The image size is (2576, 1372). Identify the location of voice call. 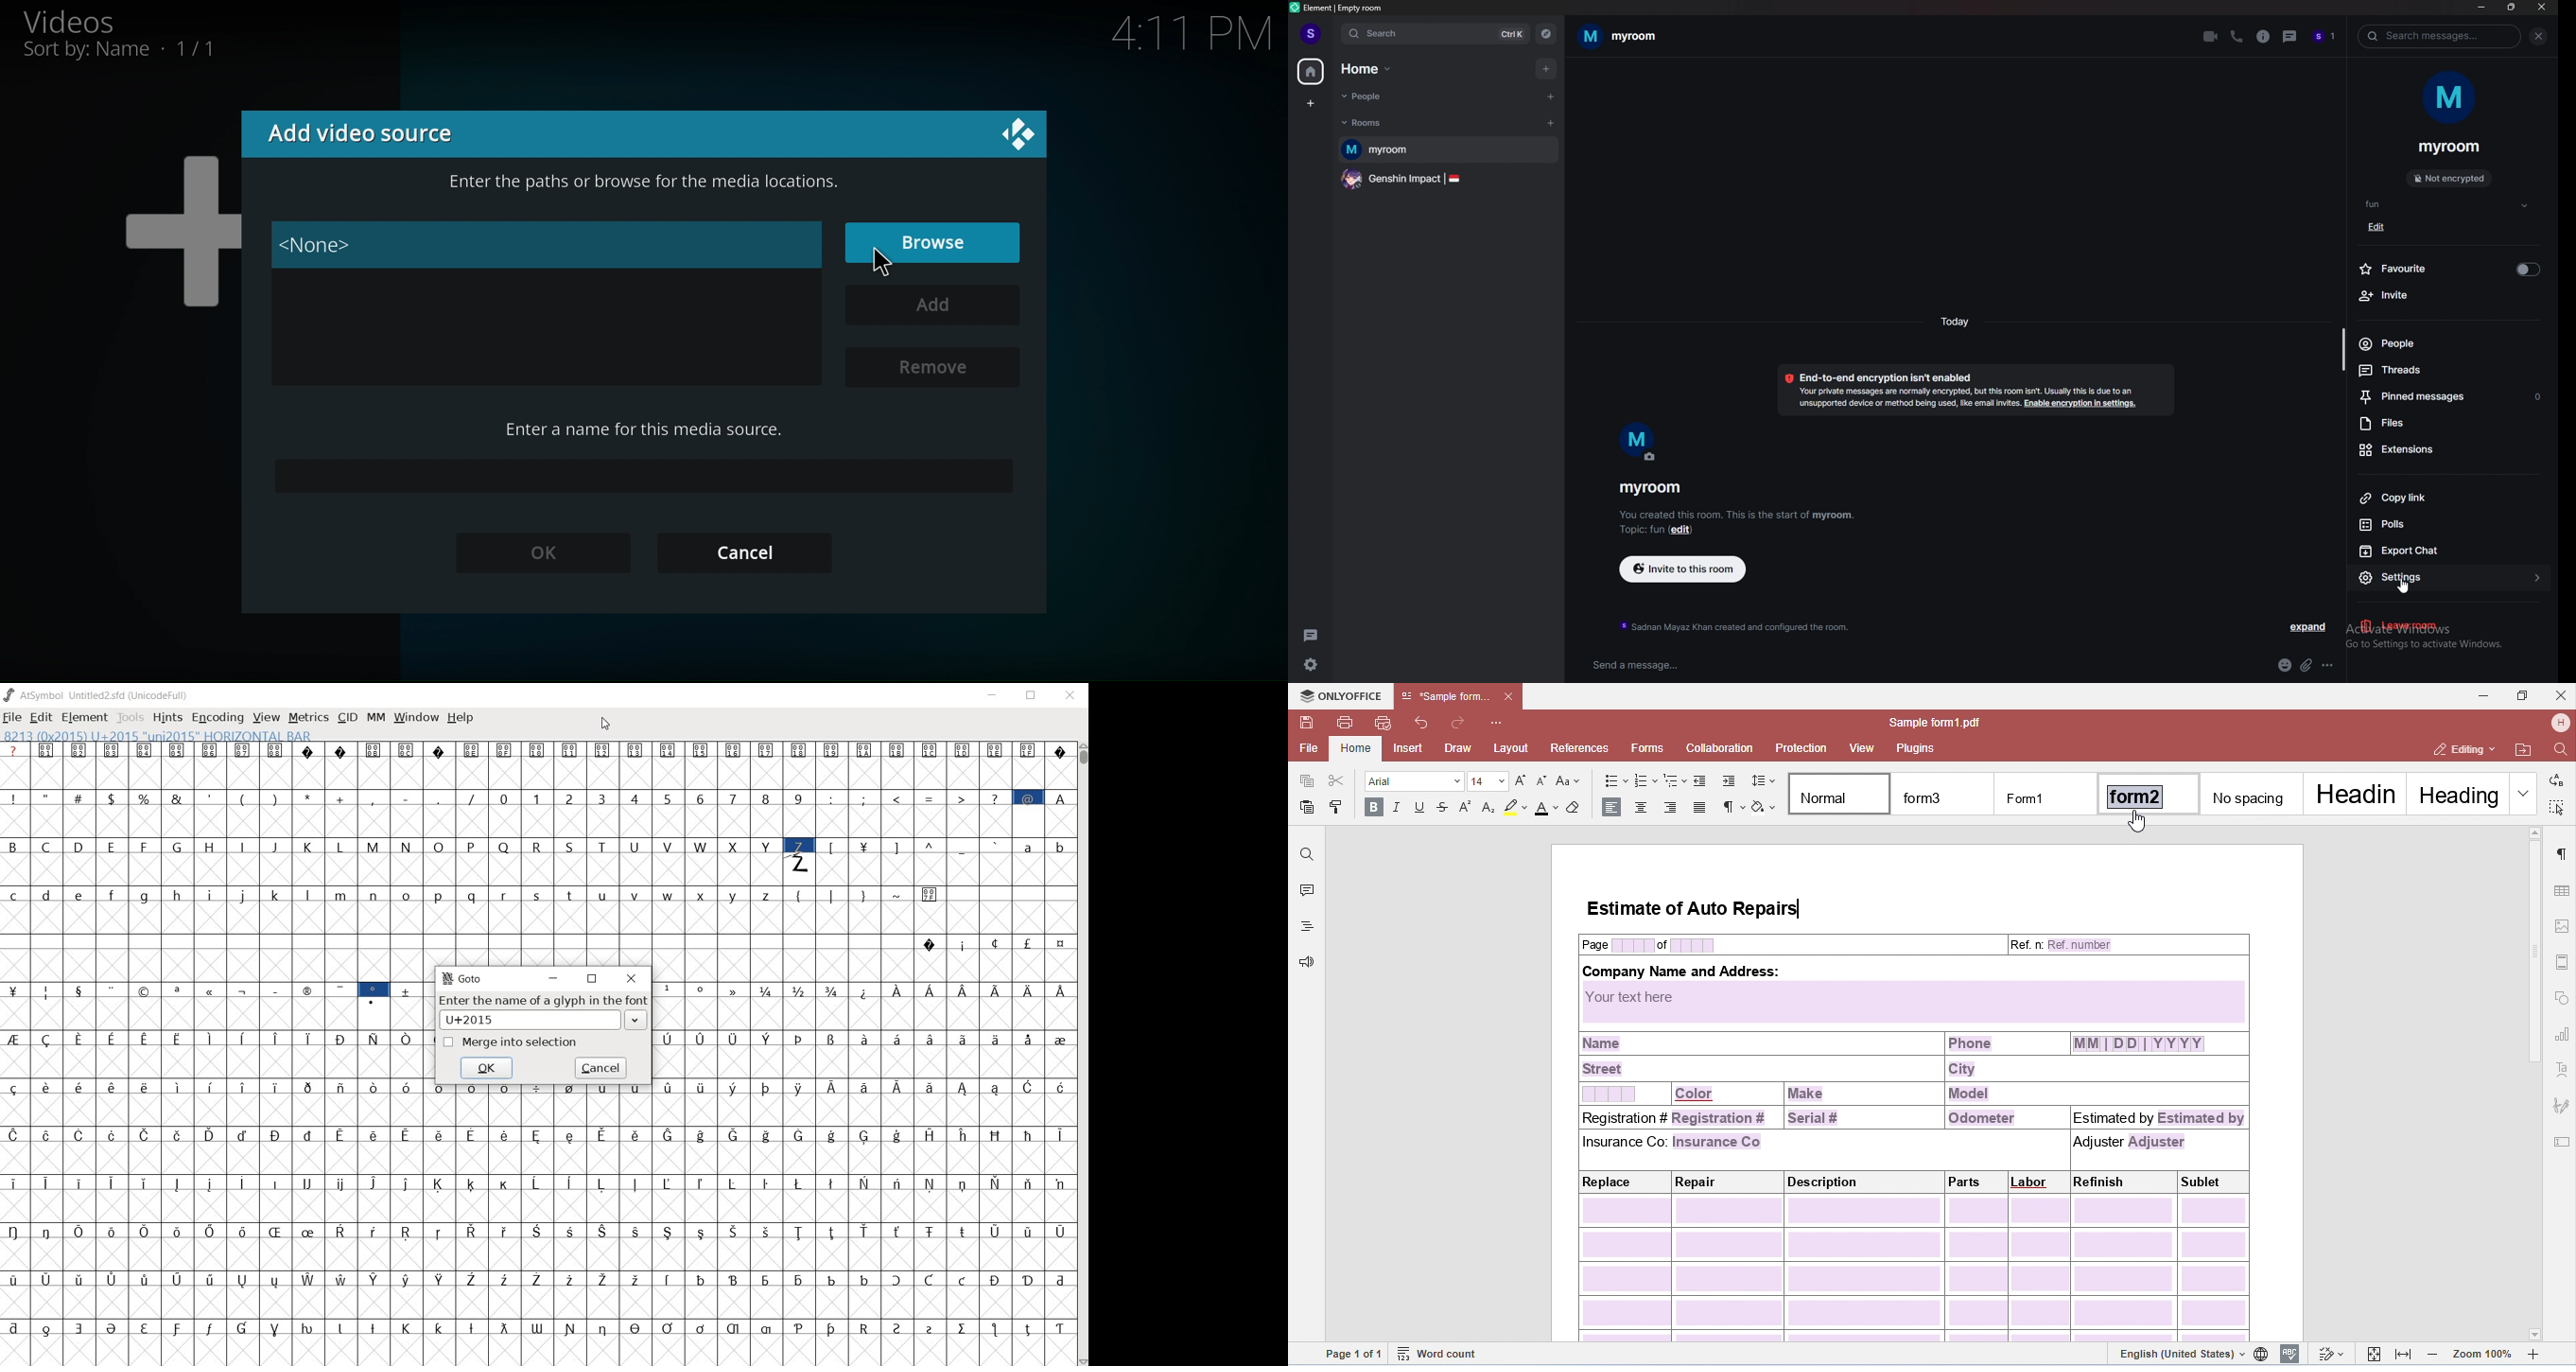
(2237, 37).